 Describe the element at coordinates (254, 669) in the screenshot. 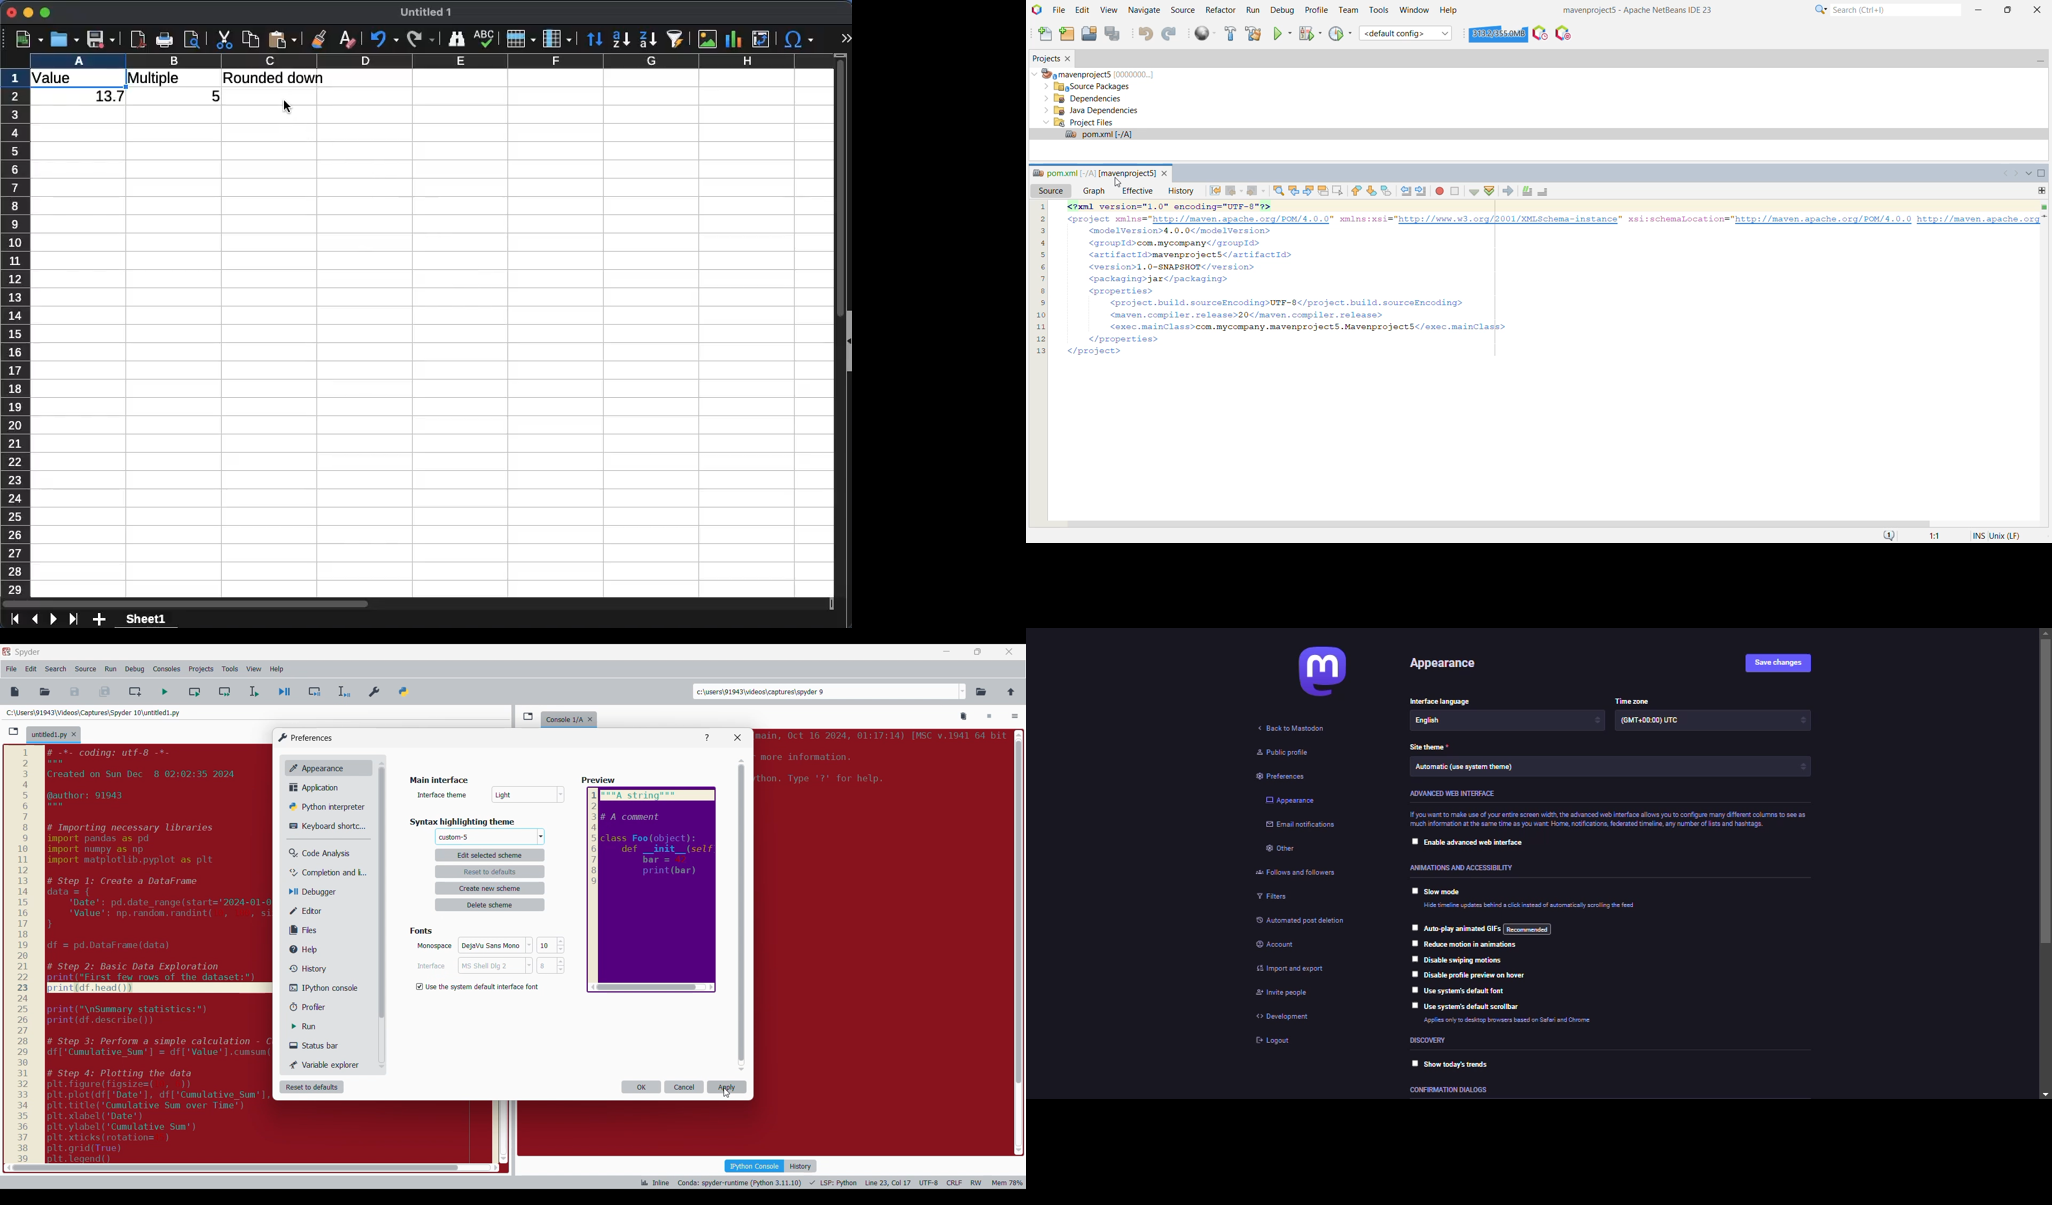

I see `View menu` at that location.